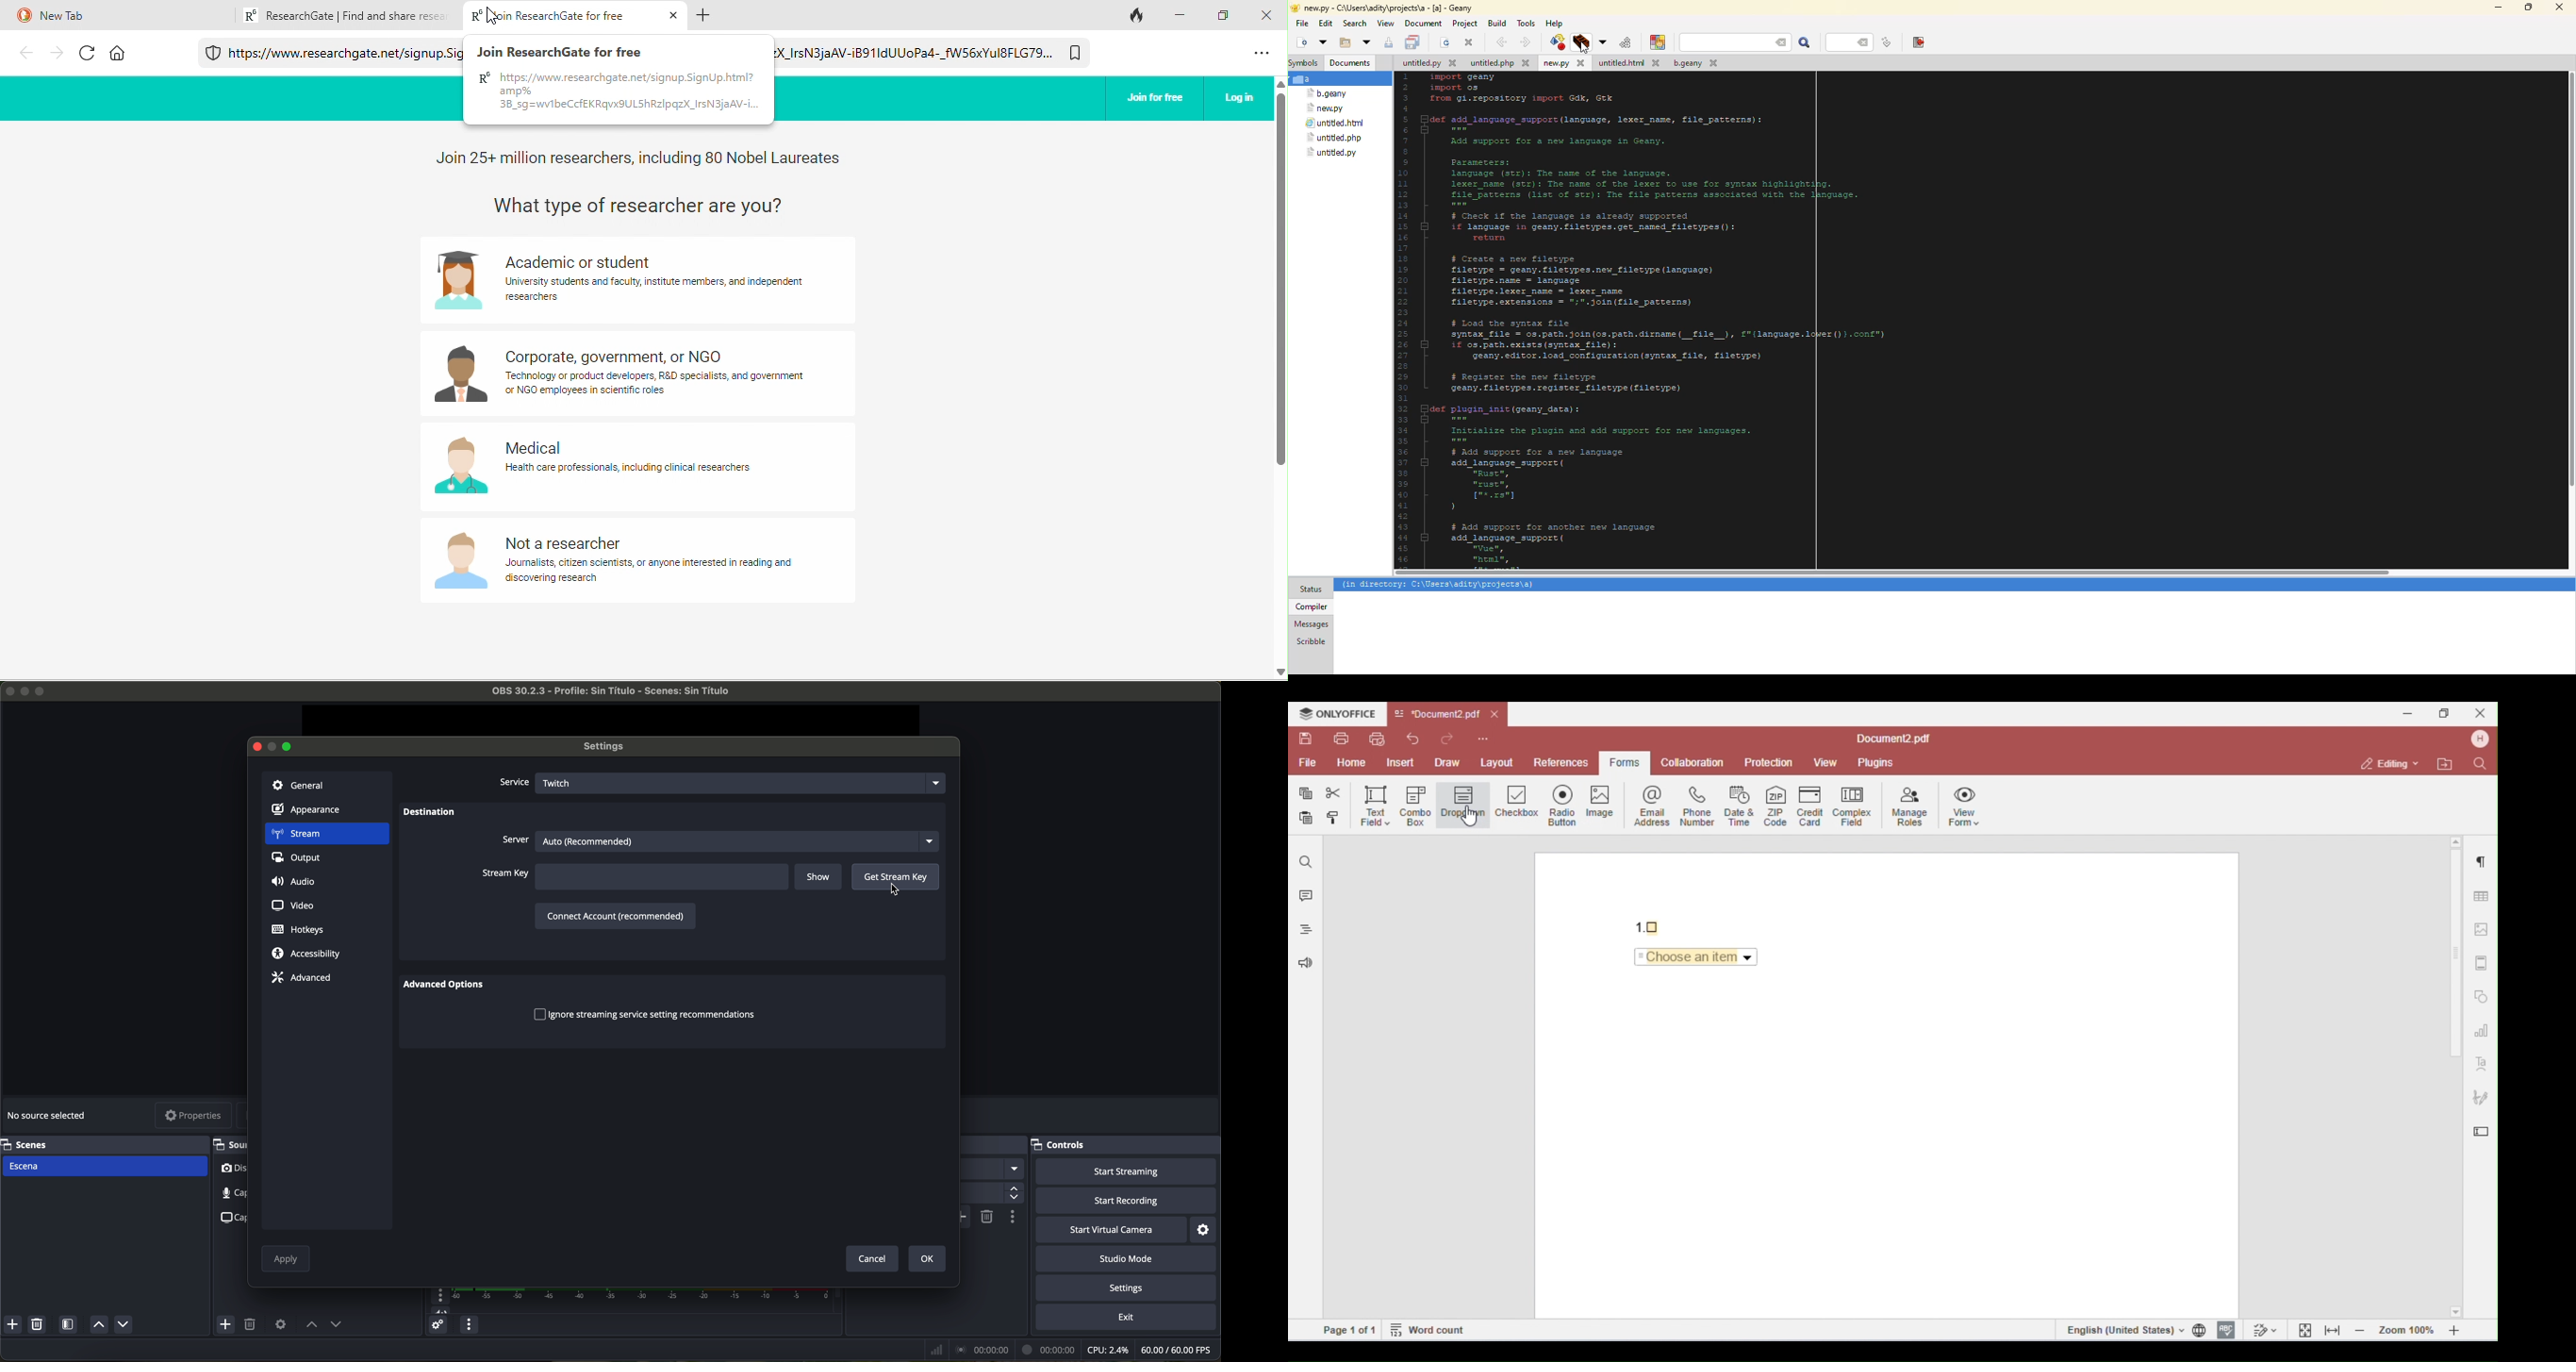 The width and height of the screenshot is (2576, 1372). I want to click on open in a new tab appeared, so click(578, 16).